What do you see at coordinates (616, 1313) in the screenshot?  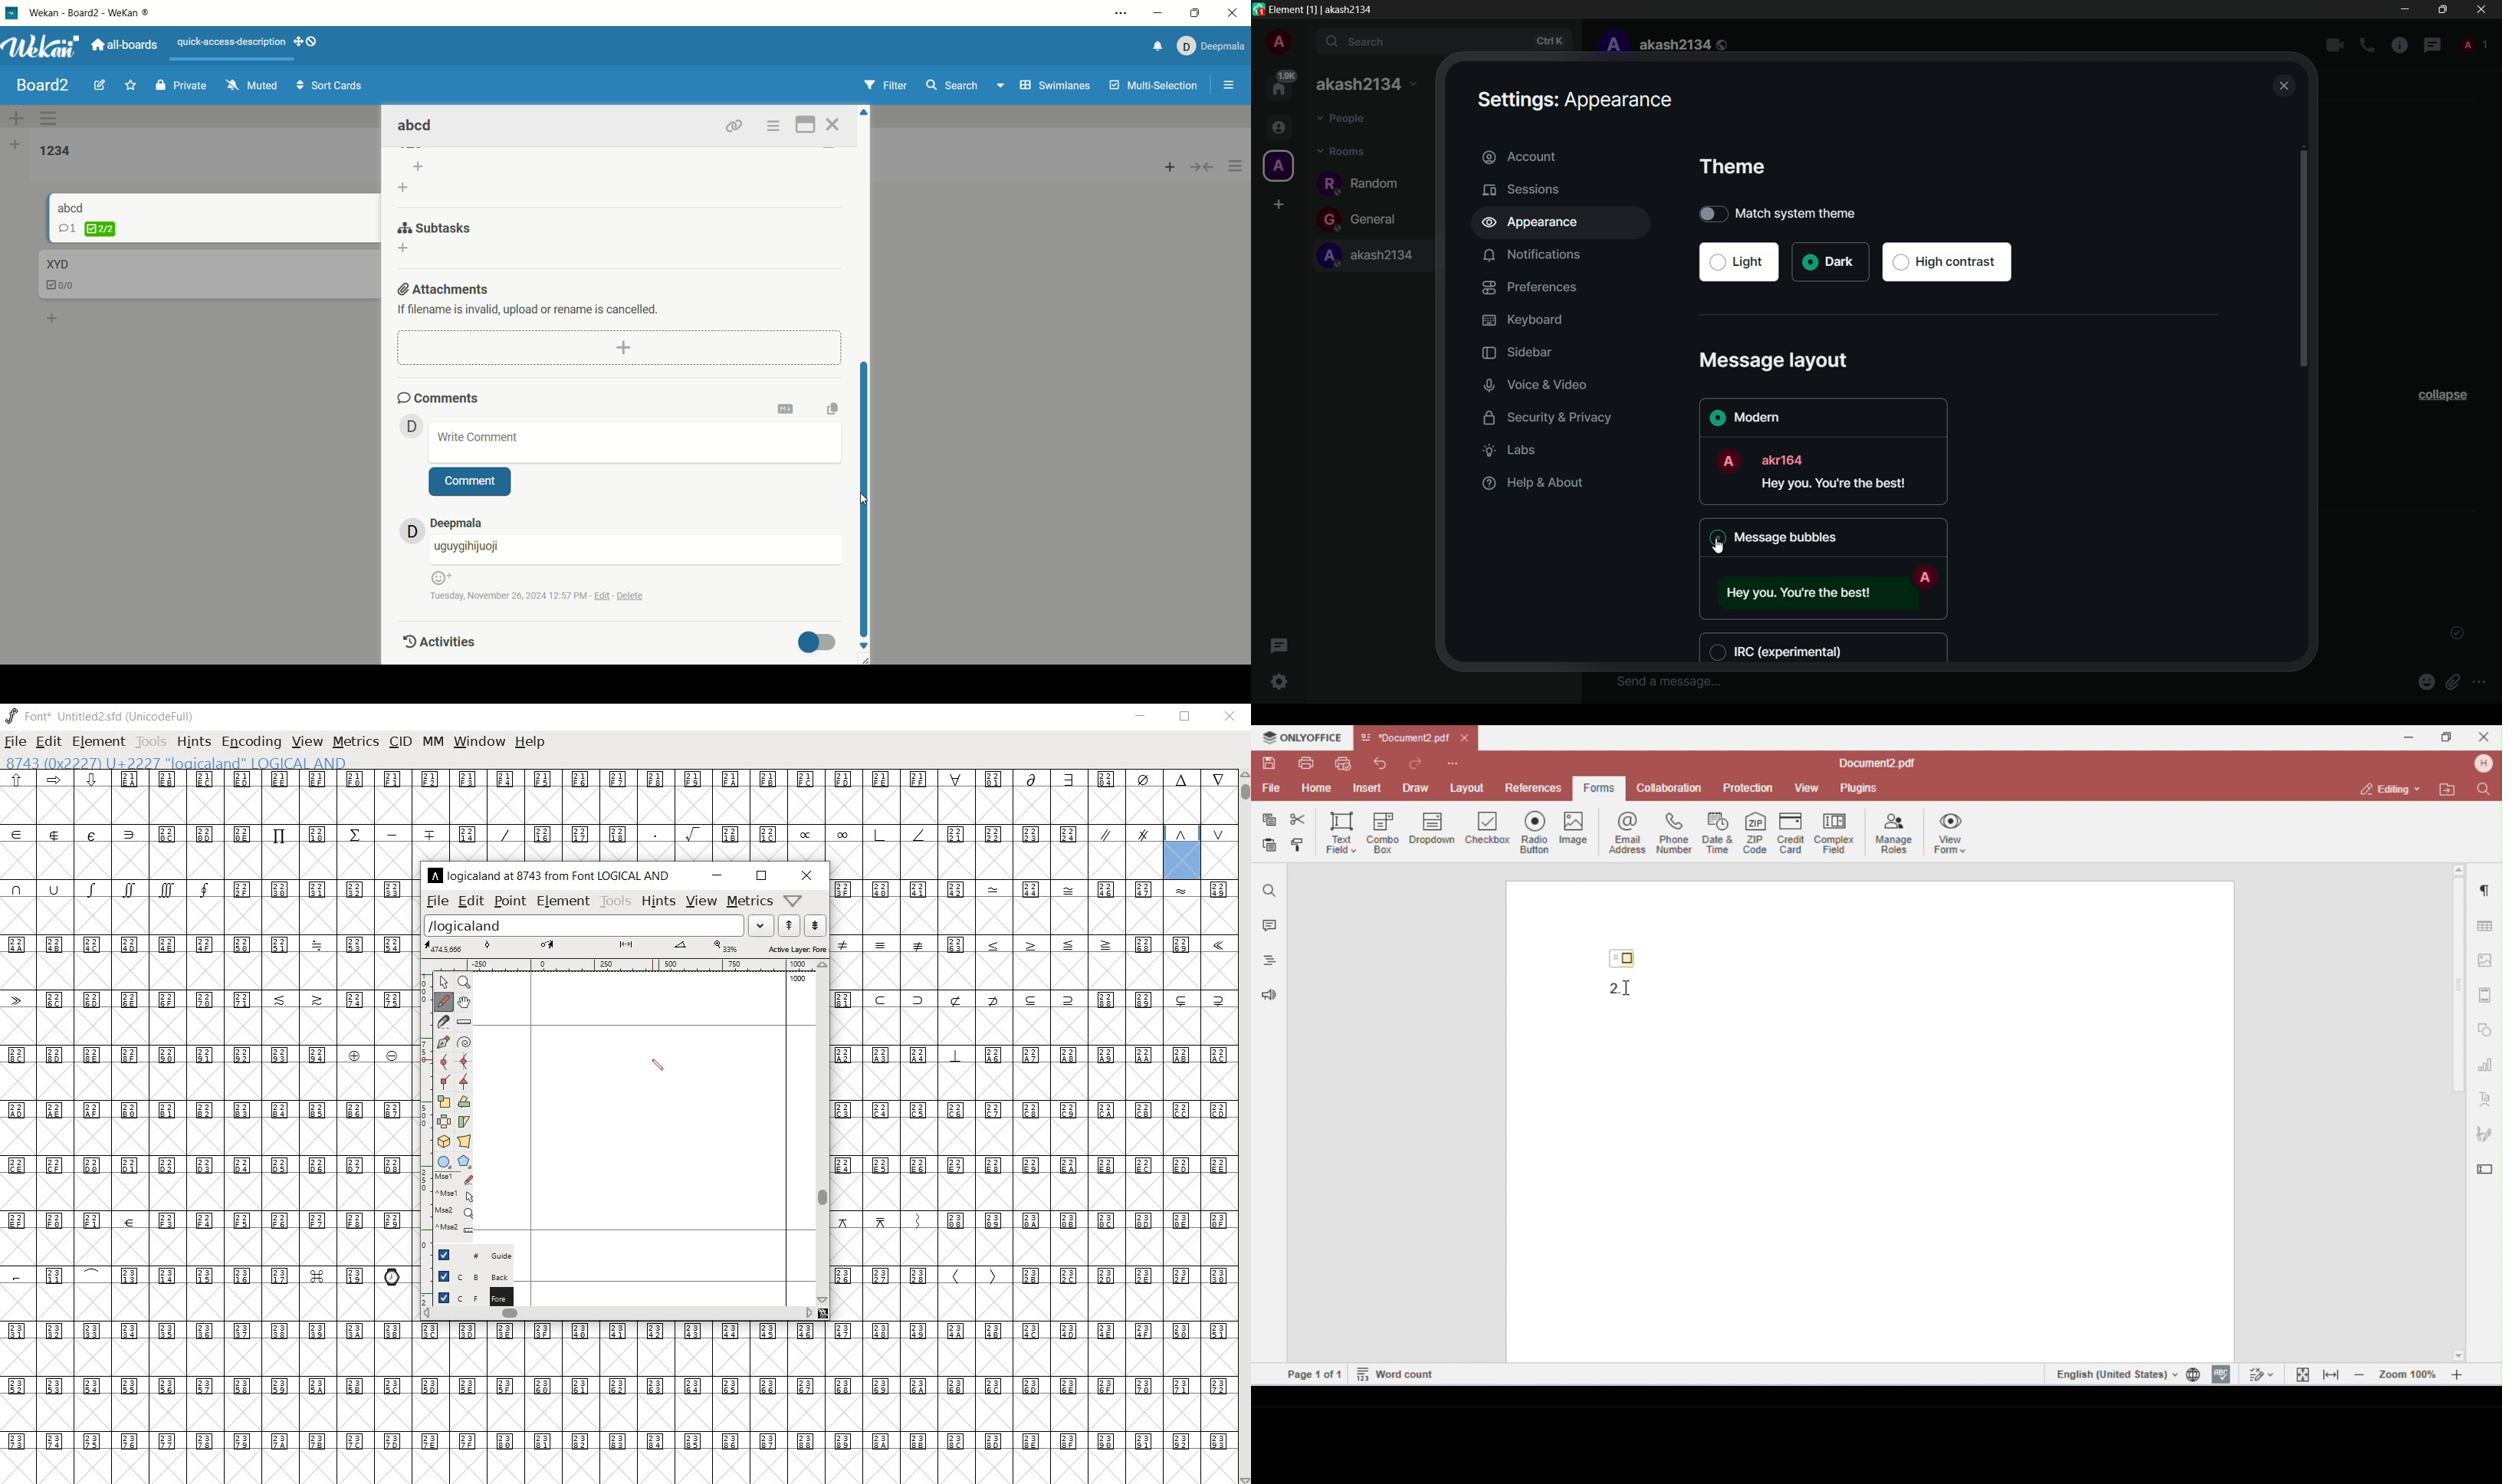 I see `scrollbar` at bounding box center [616, 1313].